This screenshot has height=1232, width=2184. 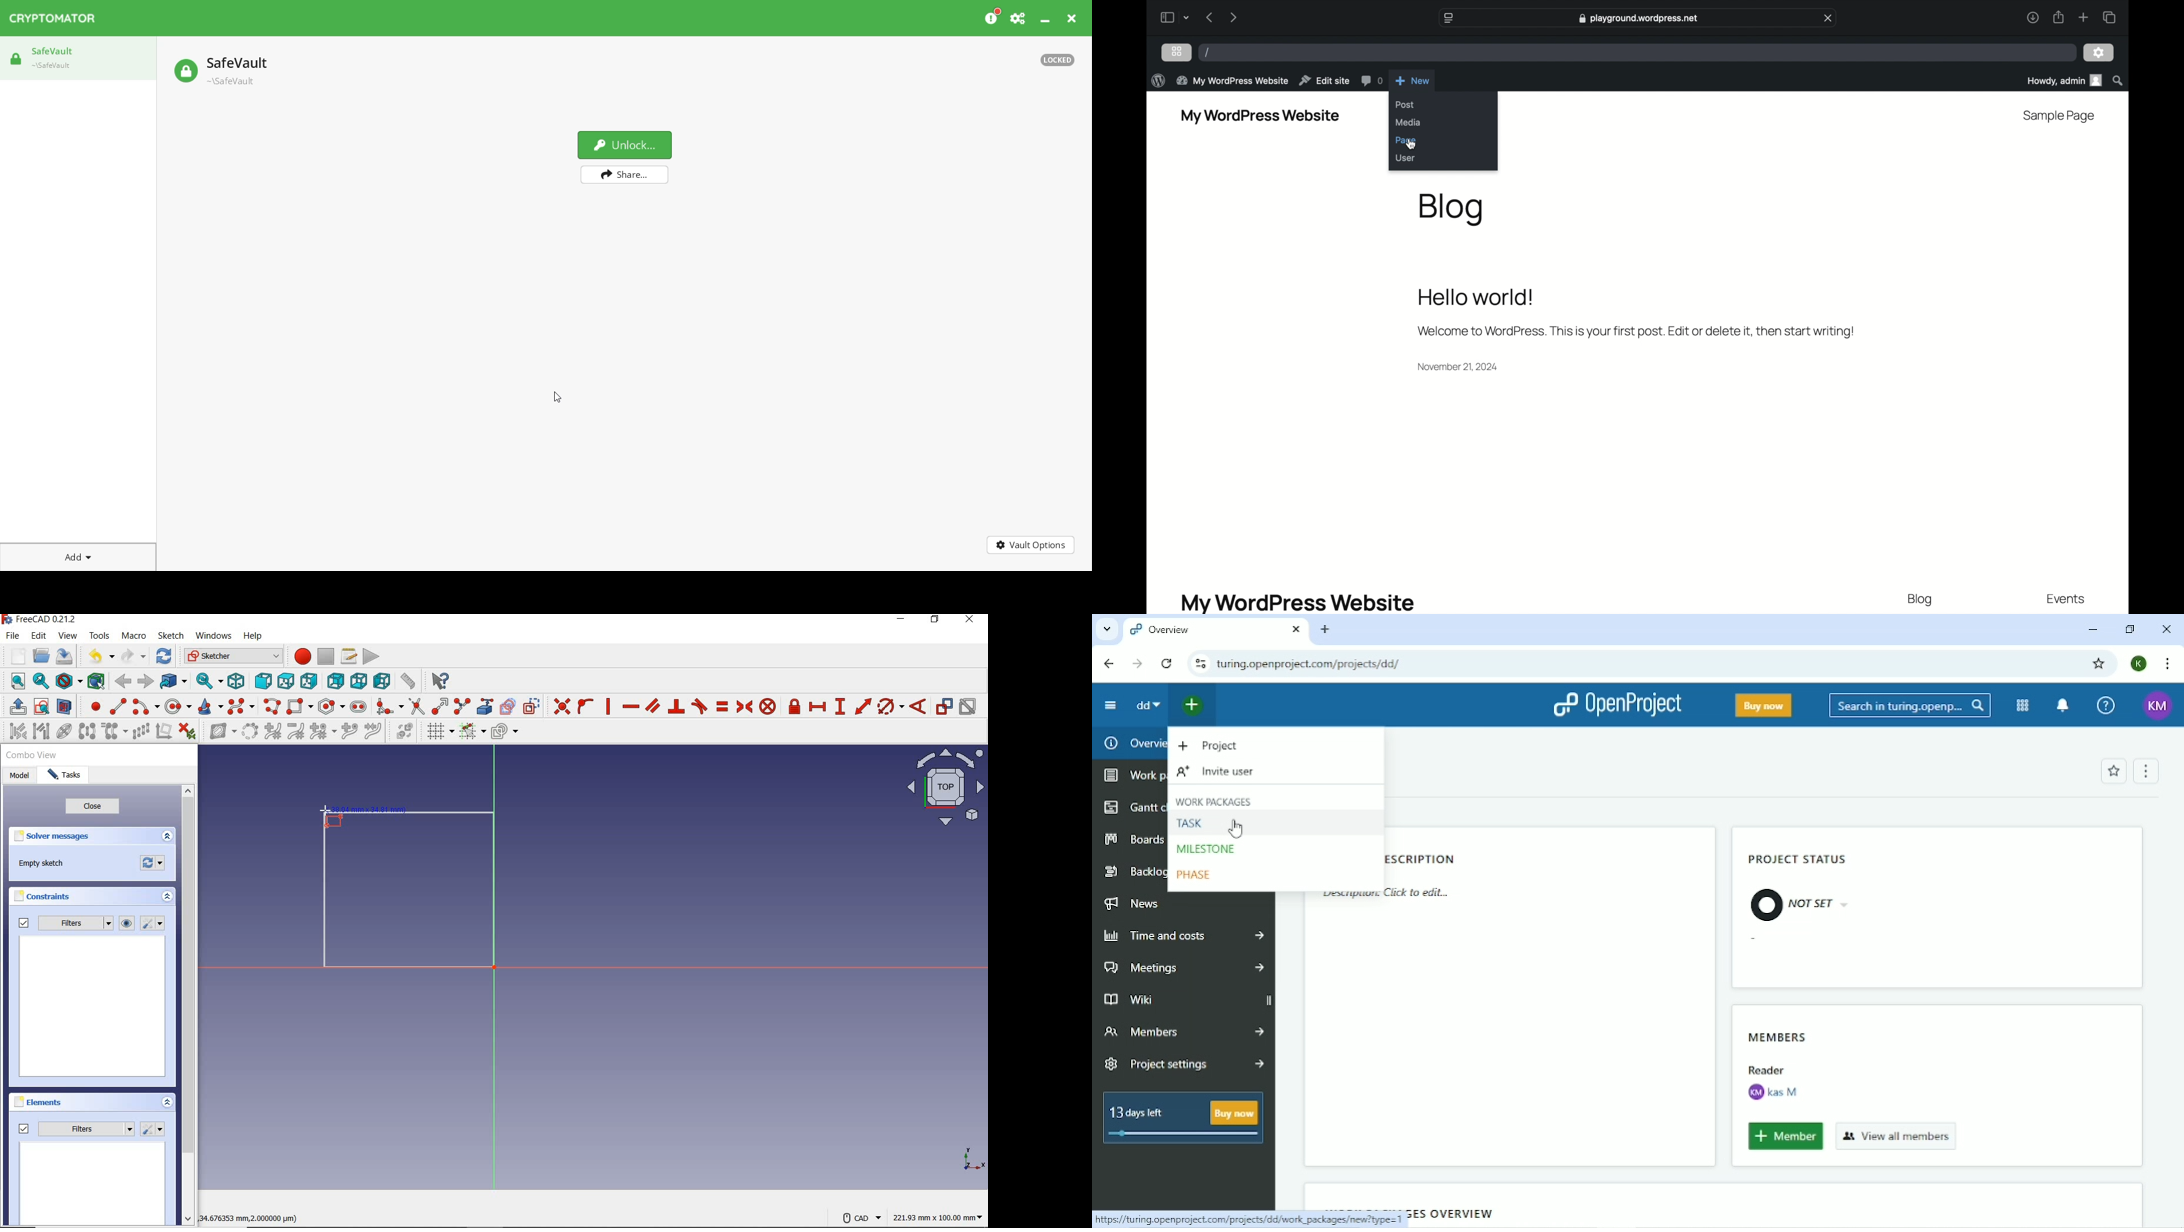 I want to click on create carbon copy, so click(x=508, y=706).